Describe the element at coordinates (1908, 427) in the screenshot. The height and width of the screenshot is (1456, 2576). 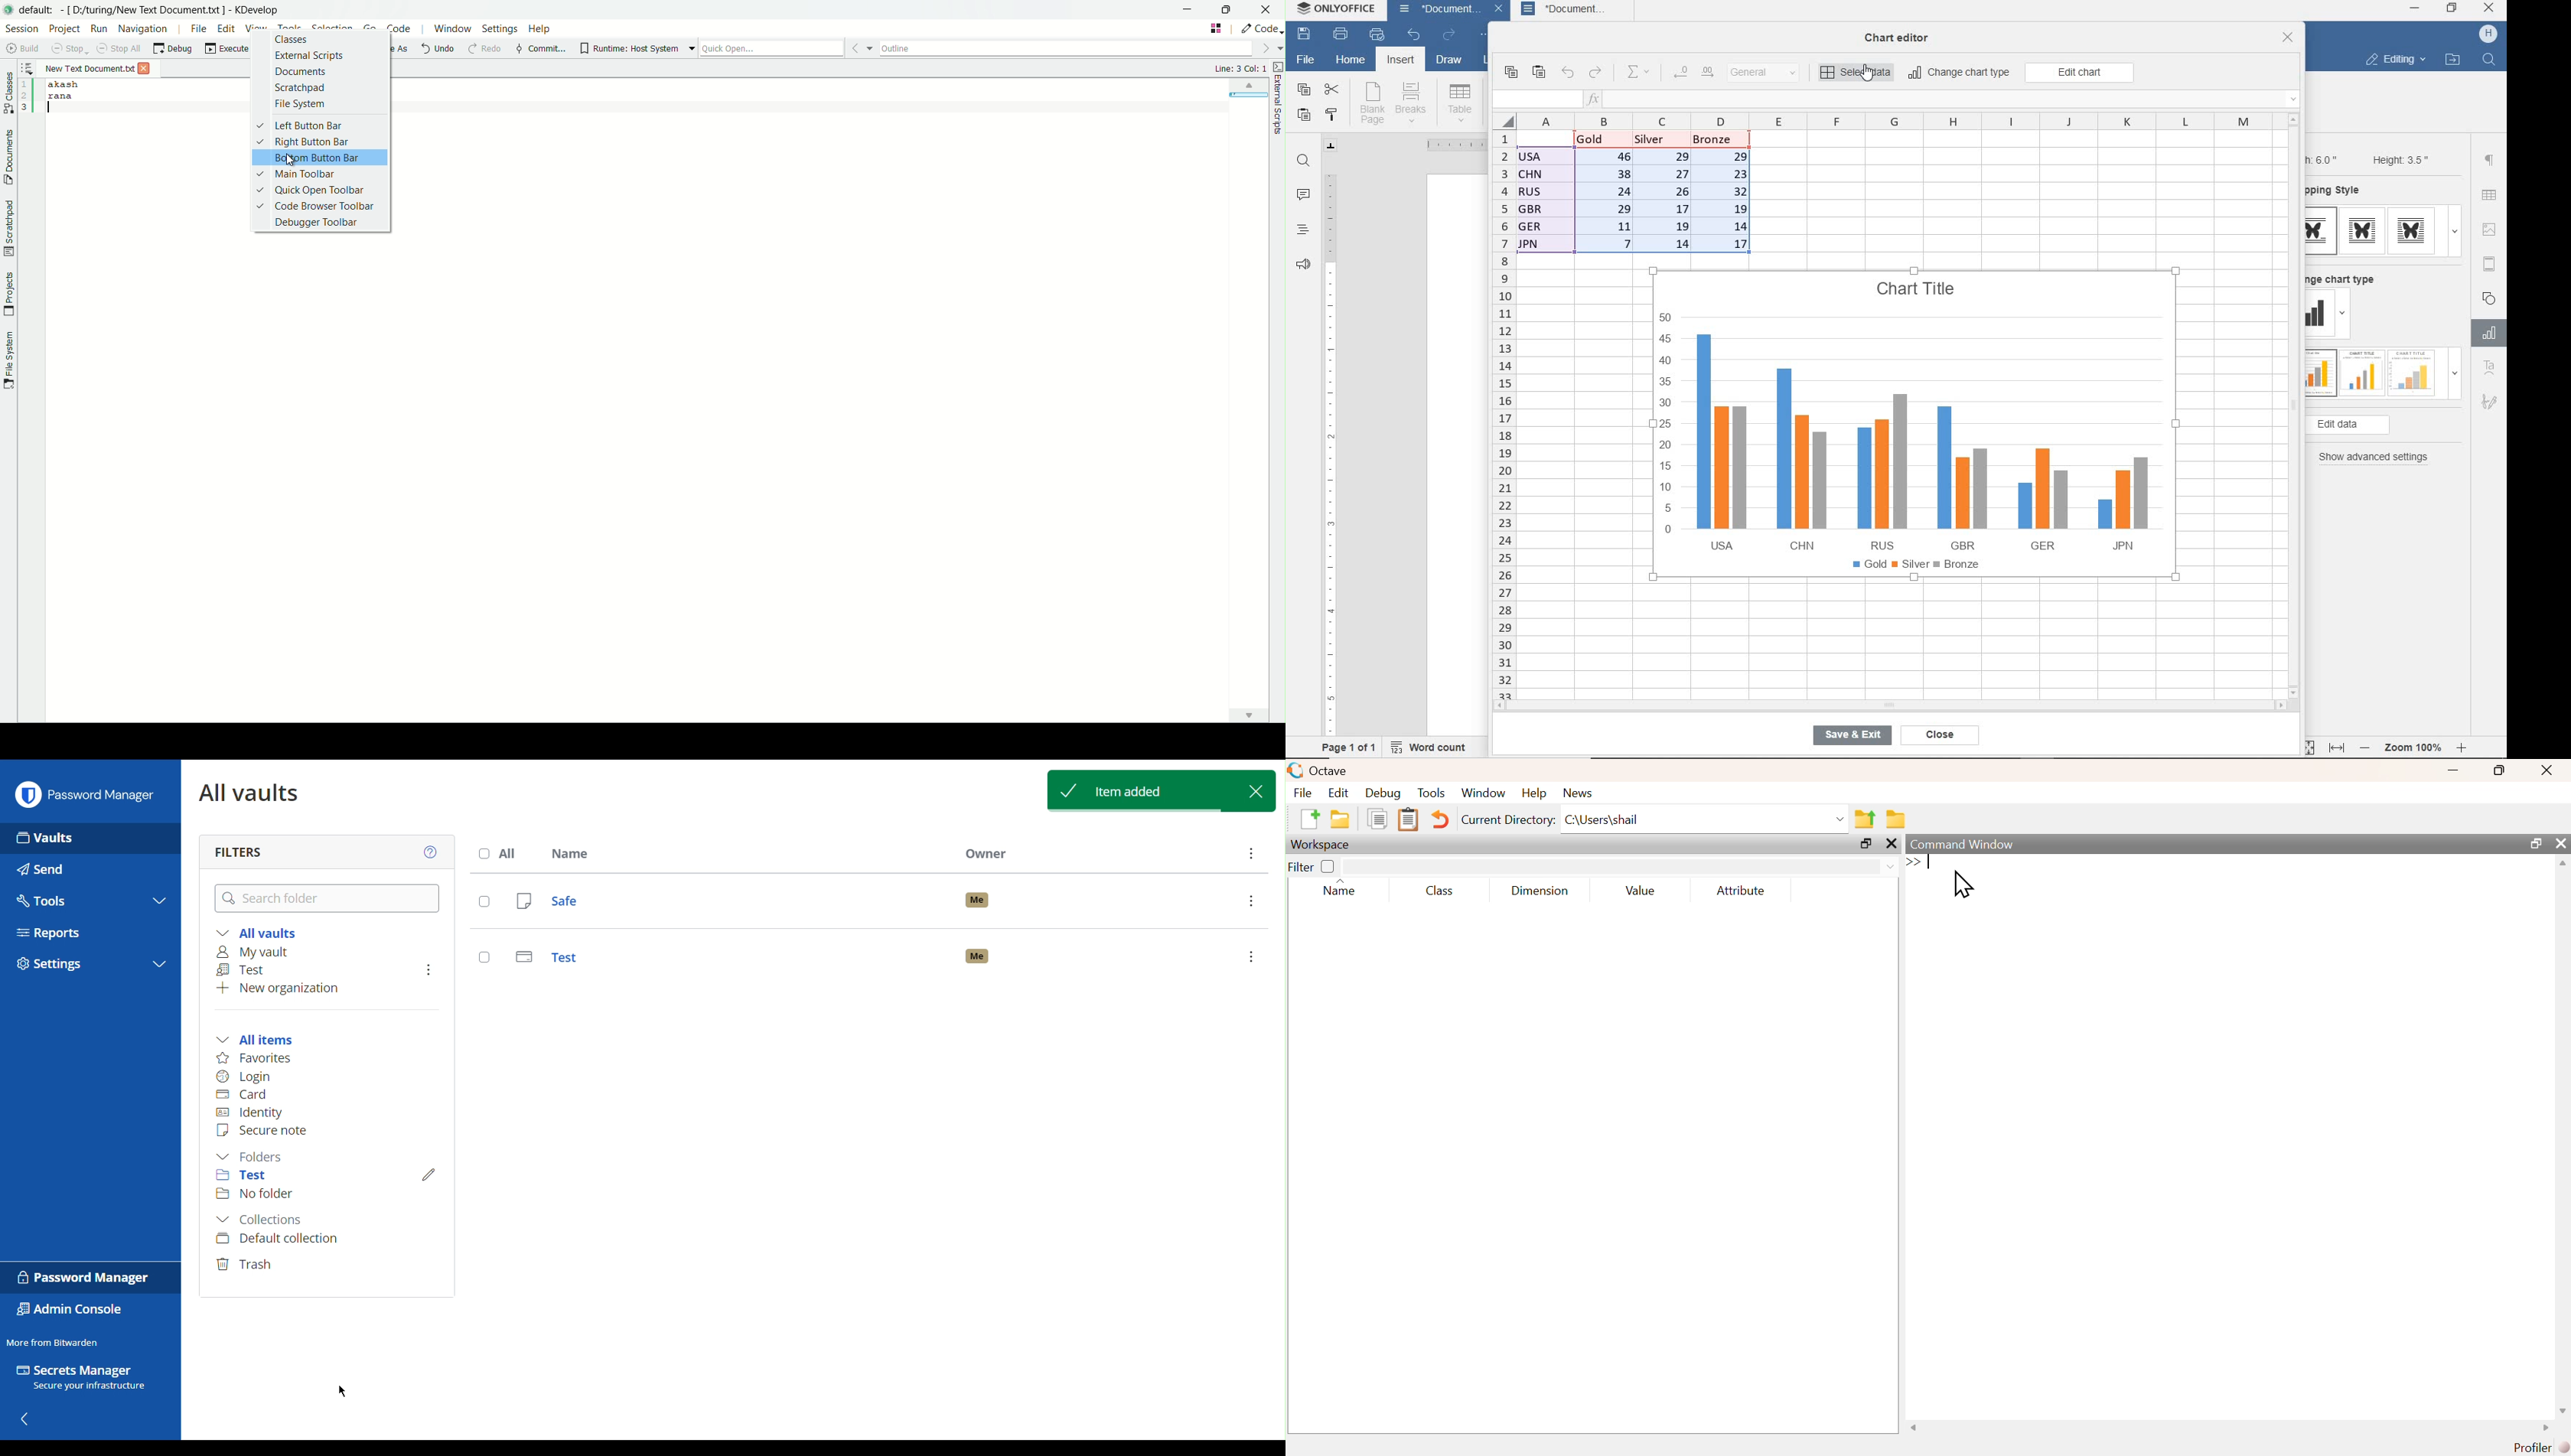
I see `chart` at that location.